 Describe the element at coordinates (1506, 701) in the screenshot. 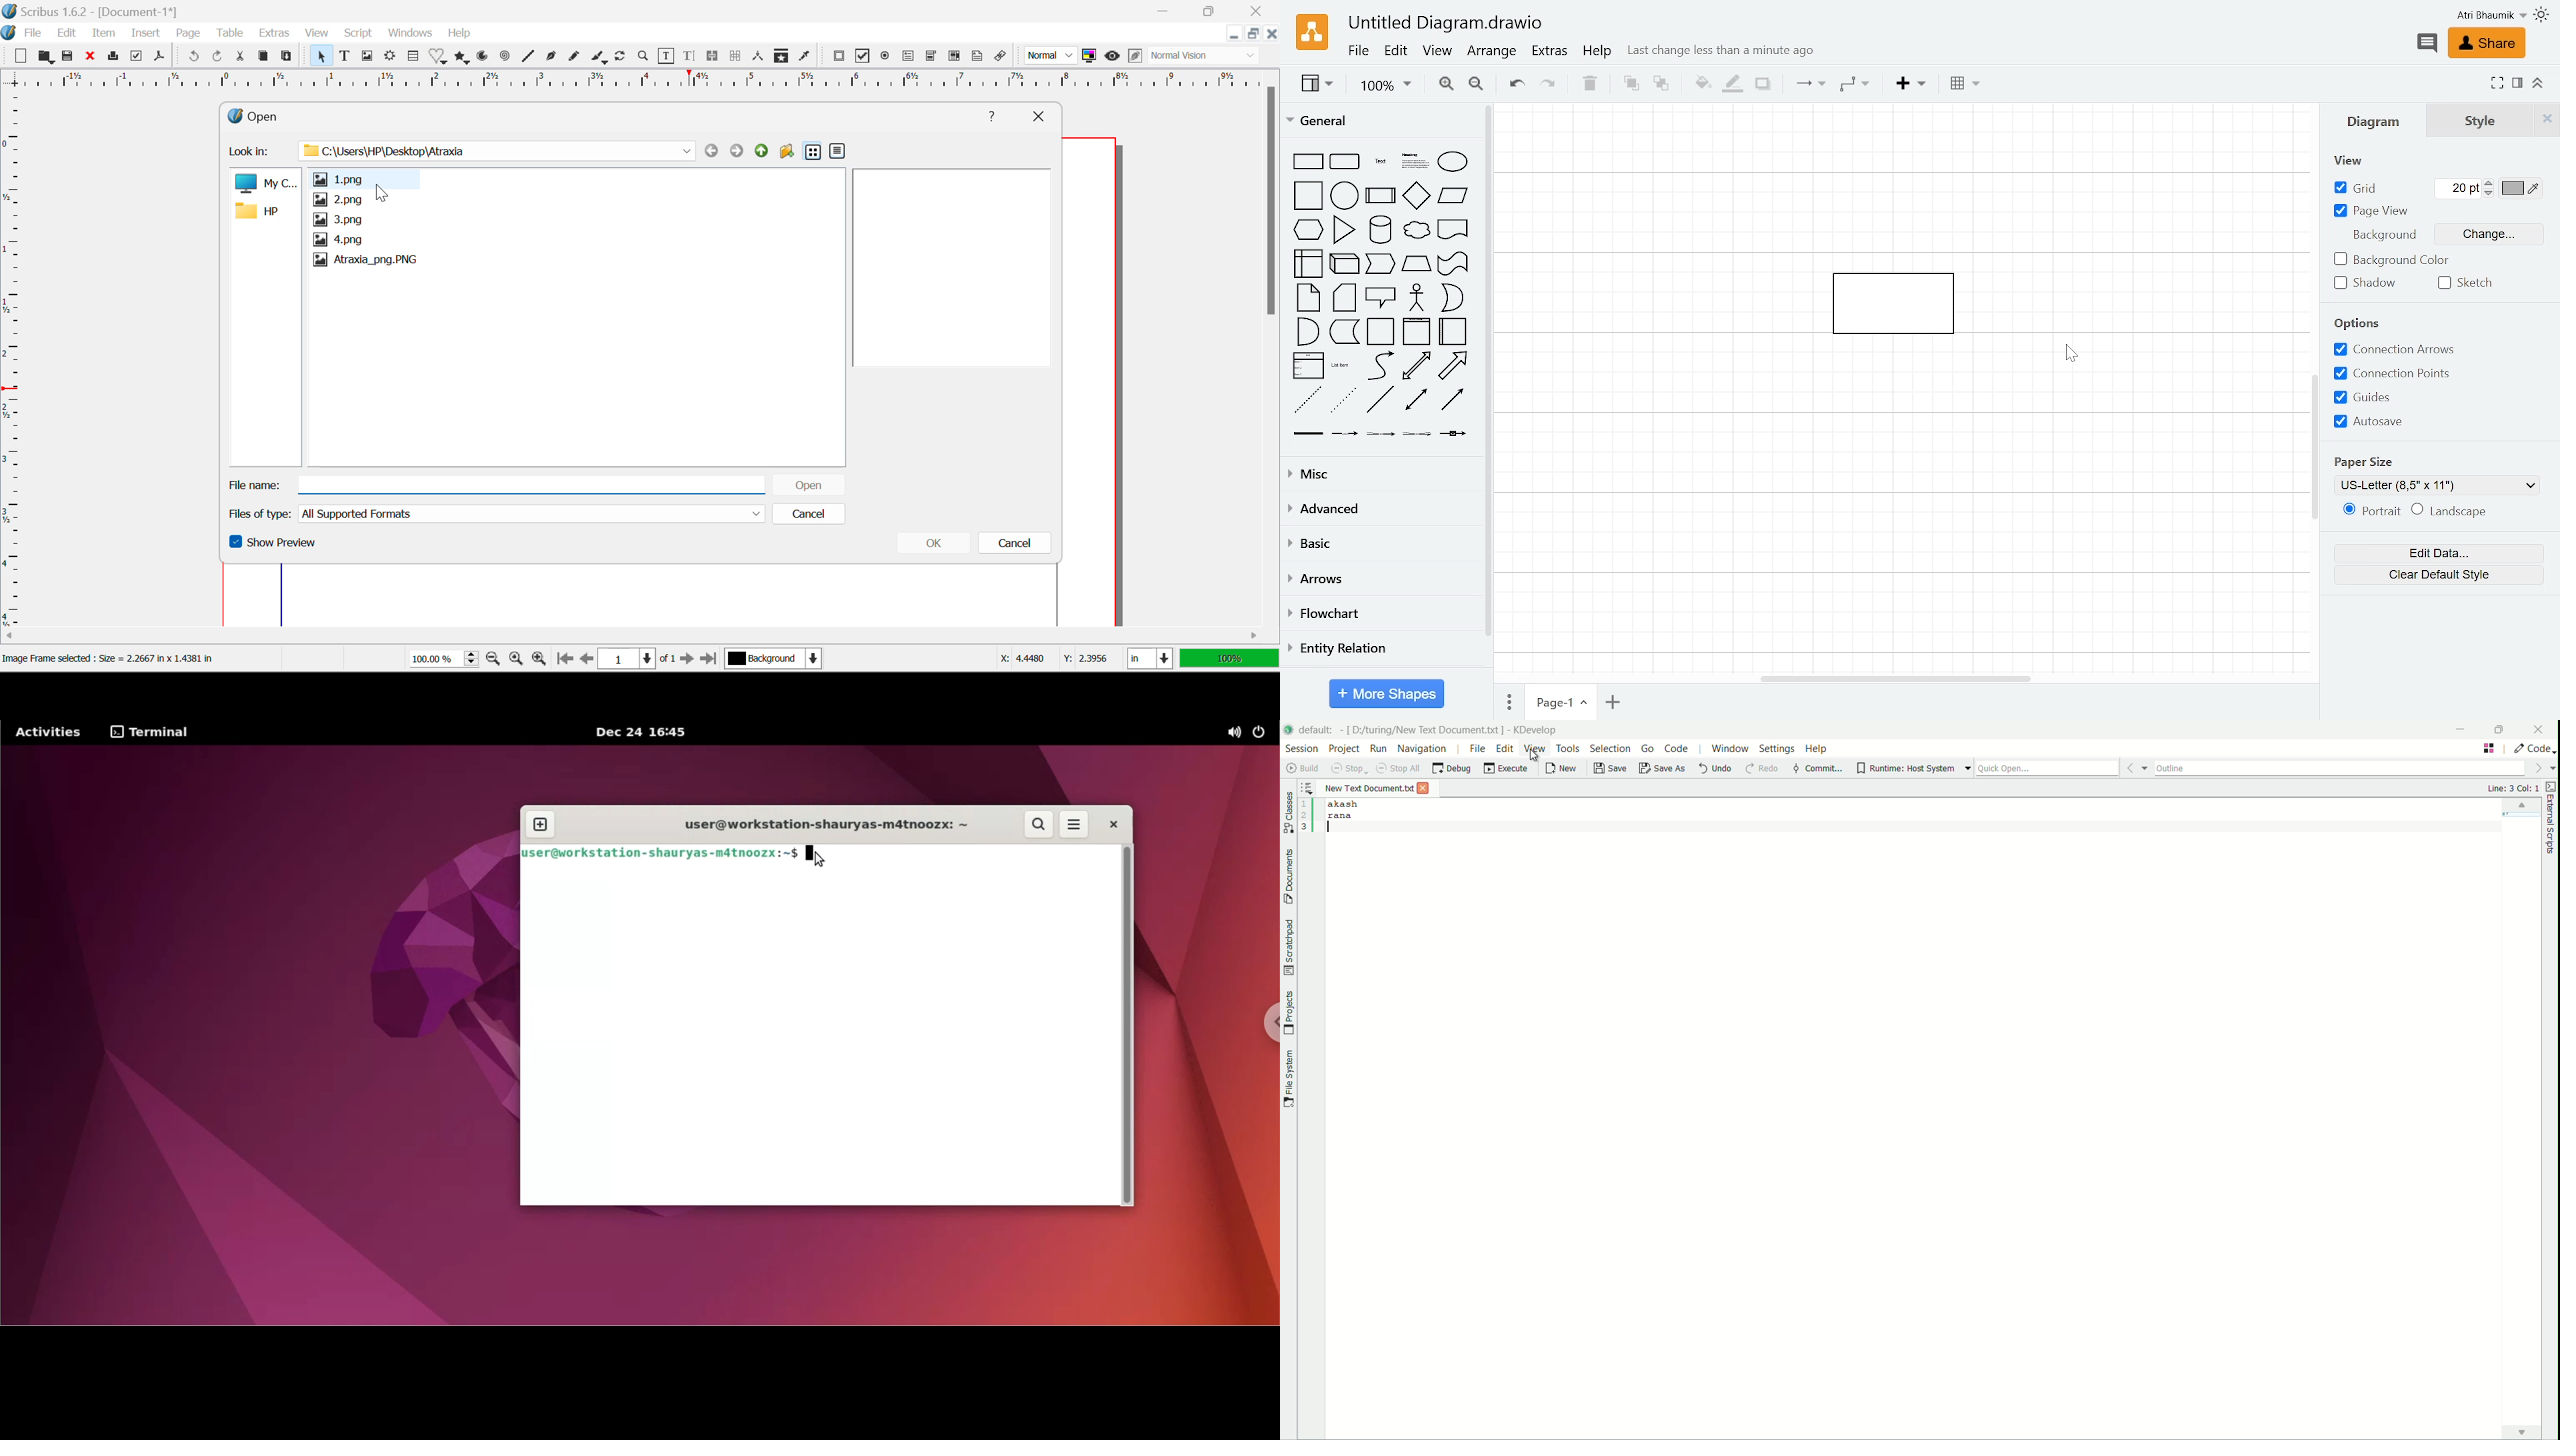

I see `pages` at that location.